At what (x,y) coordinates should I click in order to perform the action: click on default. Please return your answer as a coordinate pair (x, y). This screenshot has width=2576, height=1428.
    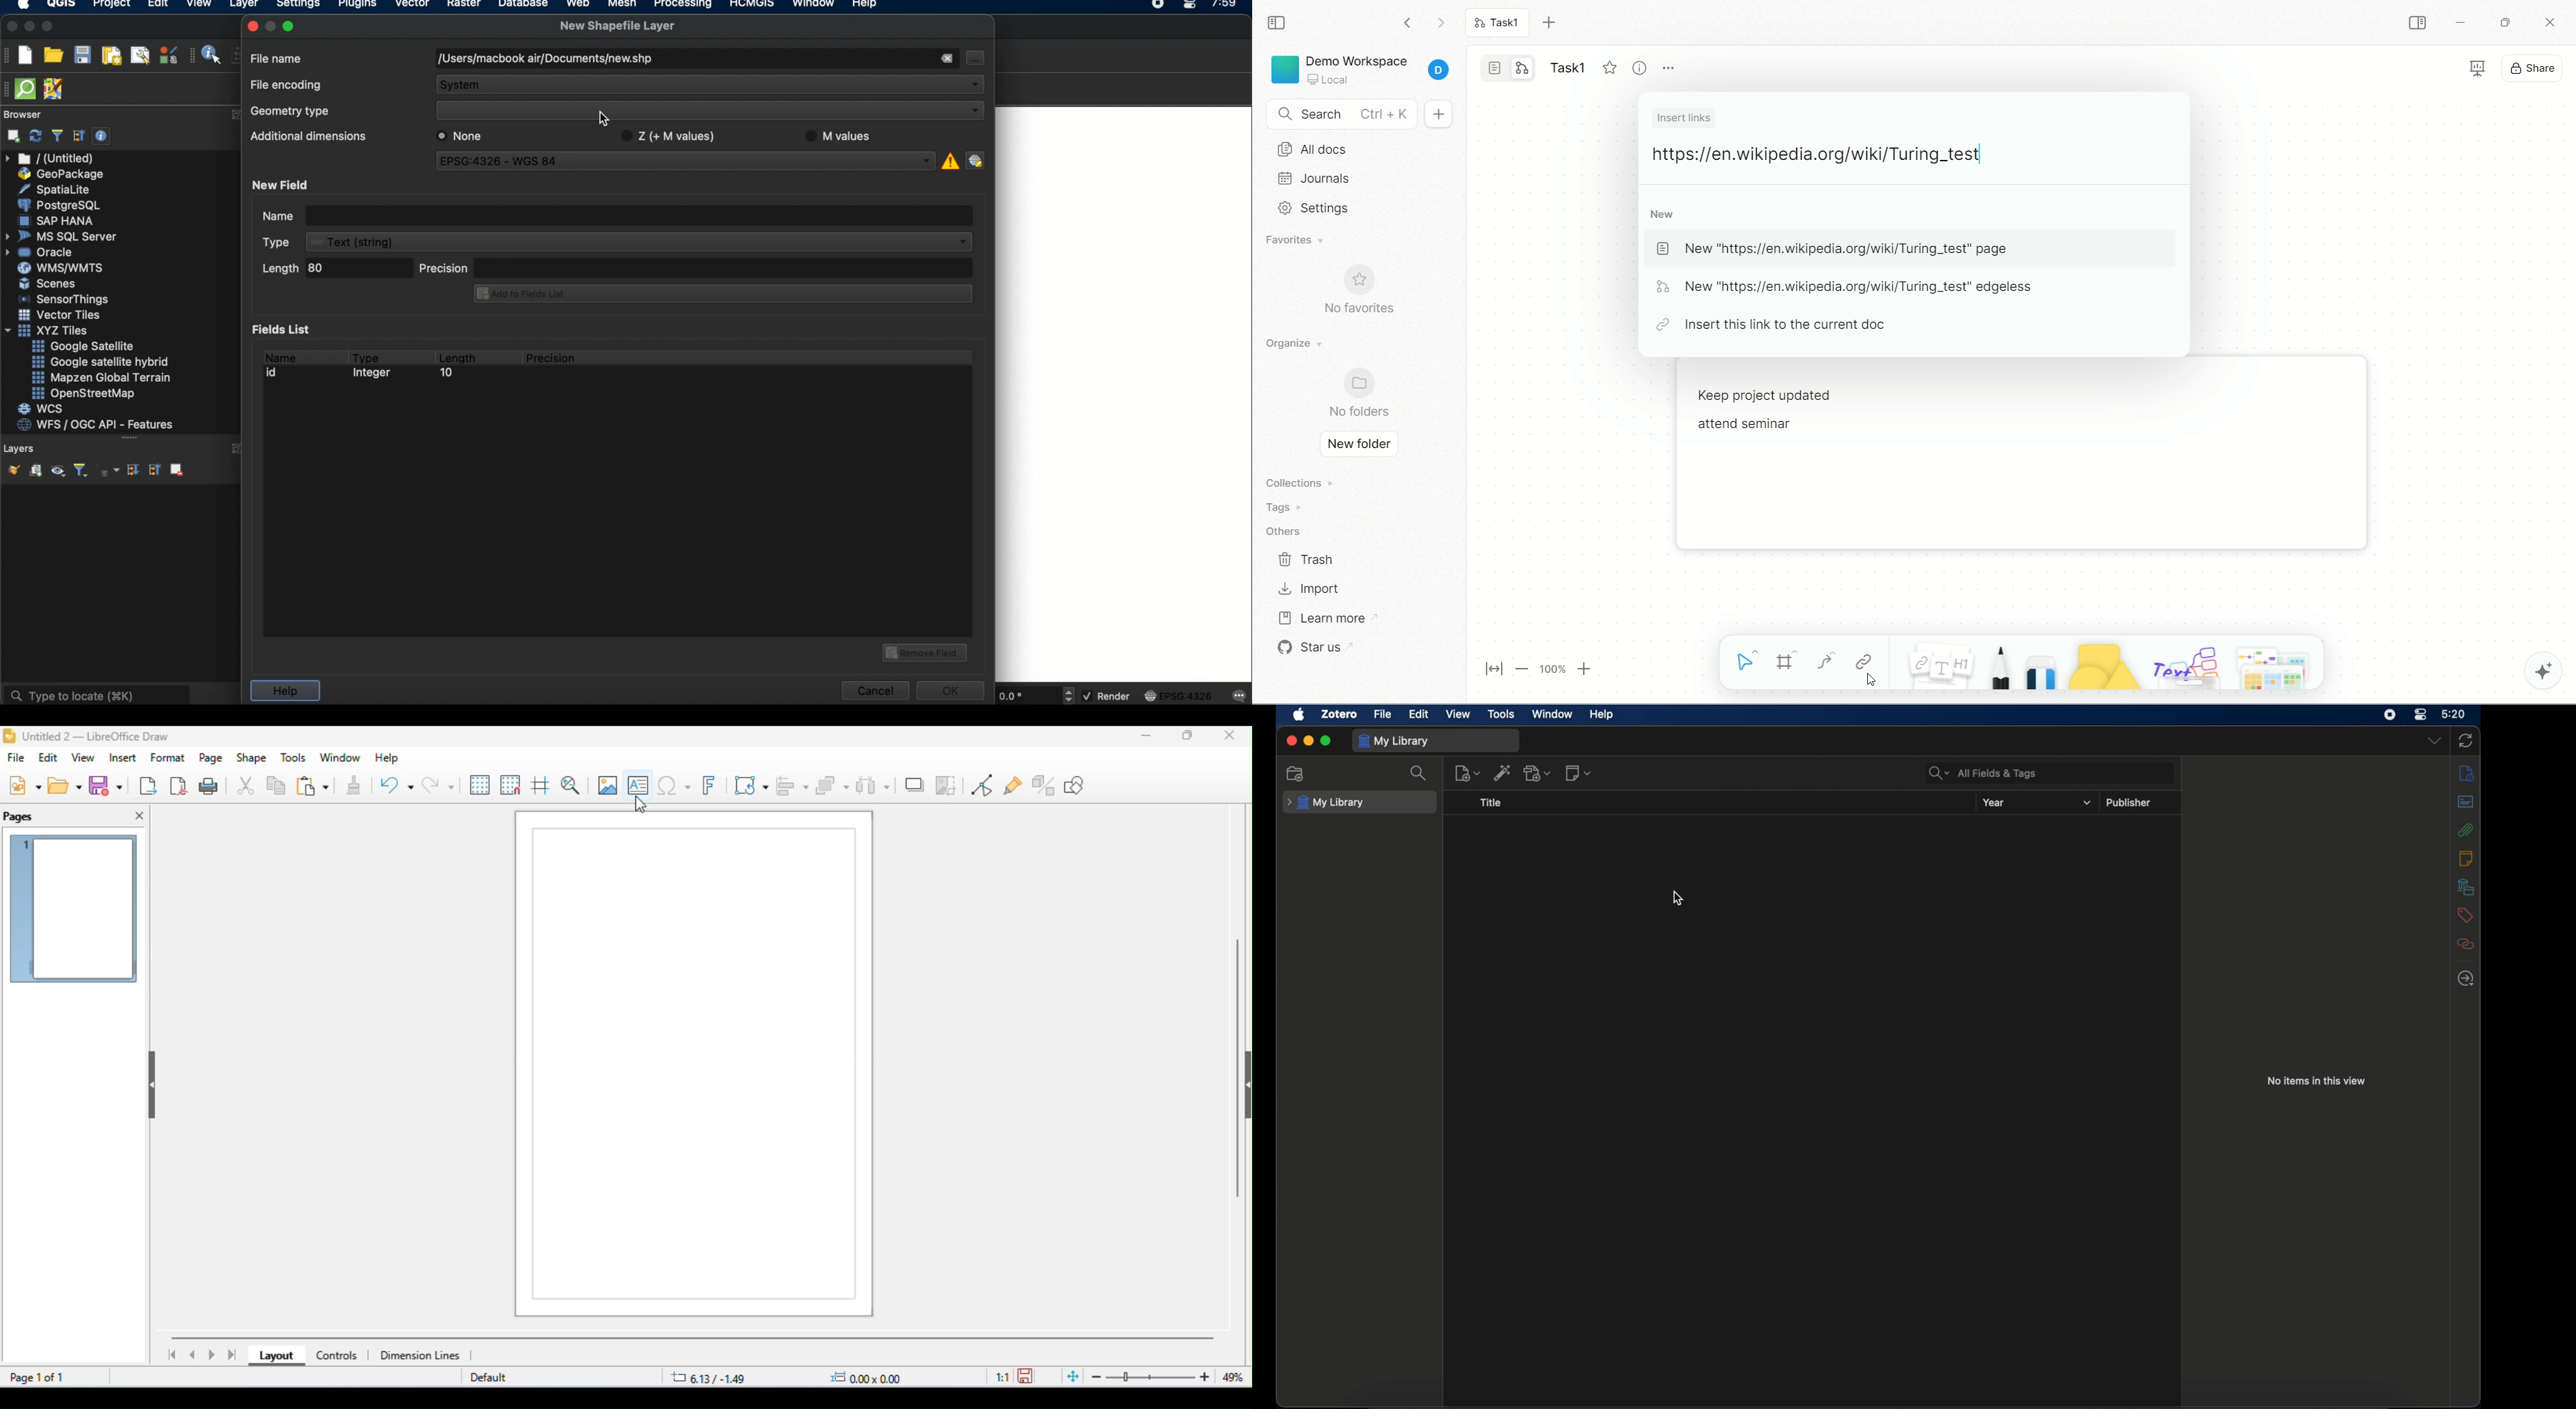
    Looking at the image, I should click on (489, 1378).